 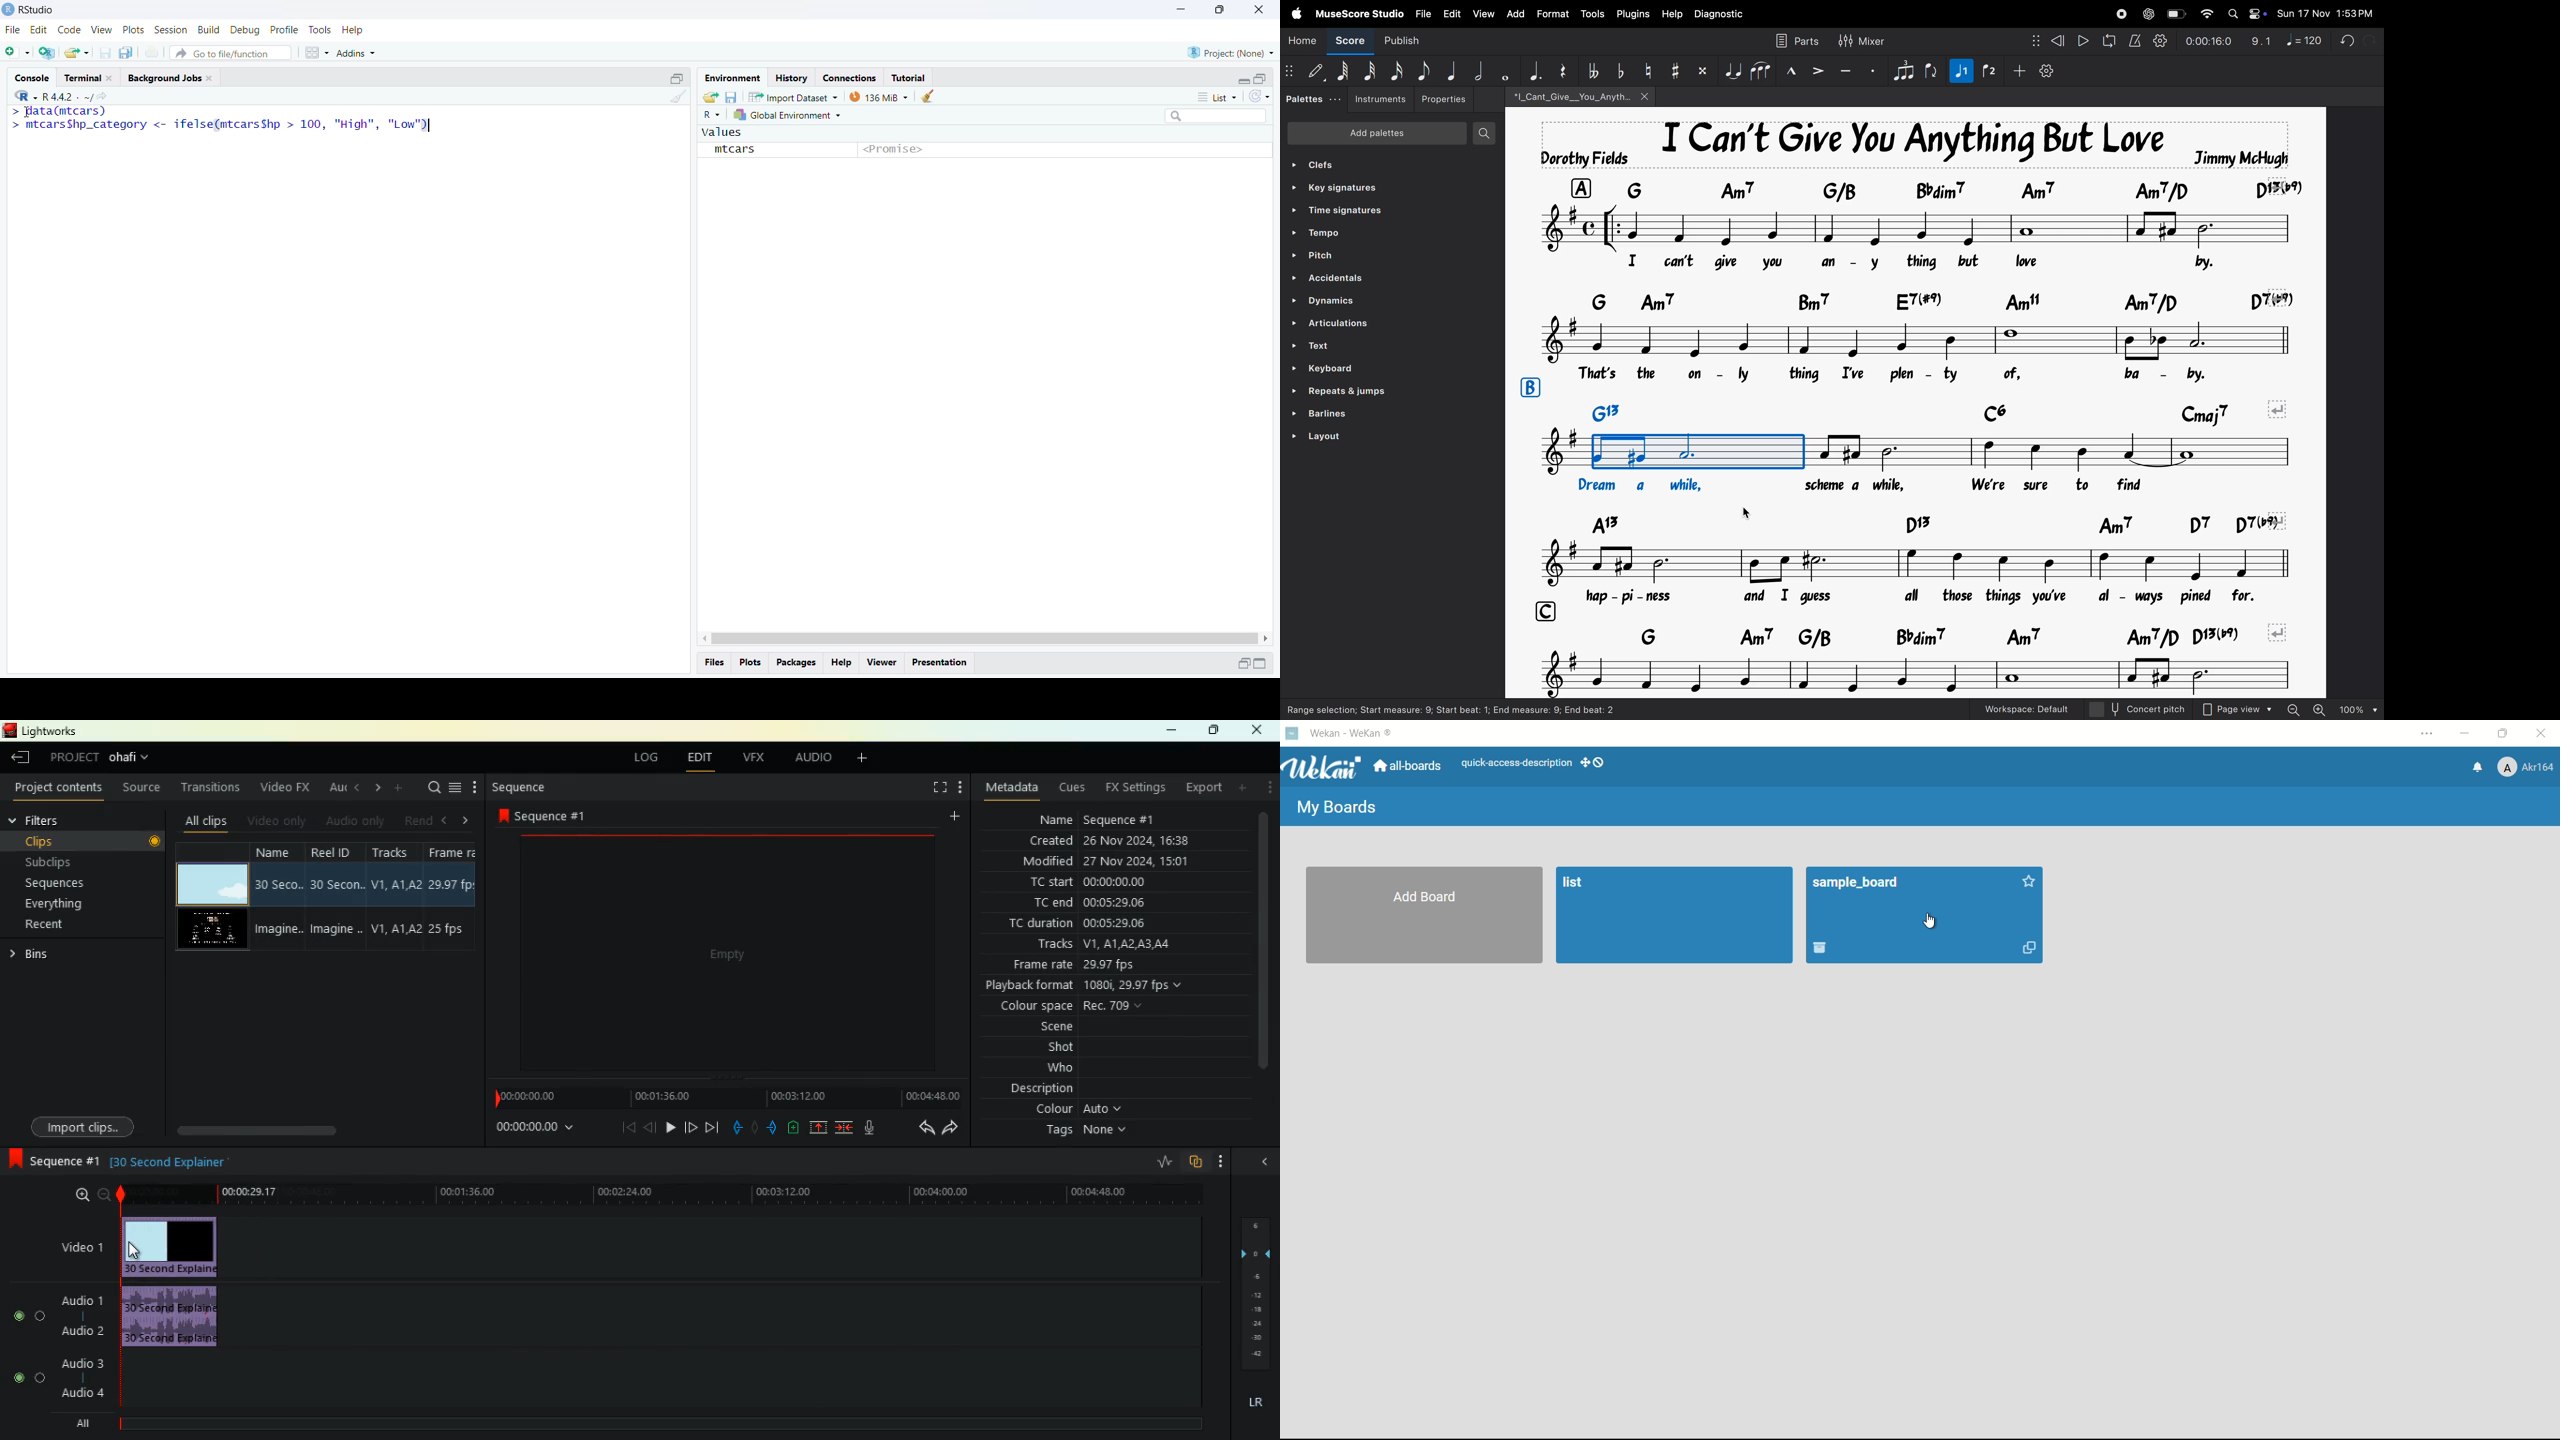 What do you see at coordinates (1929, 525) in the screenshot?
I see `keys` at bounding box center [1929, 525].